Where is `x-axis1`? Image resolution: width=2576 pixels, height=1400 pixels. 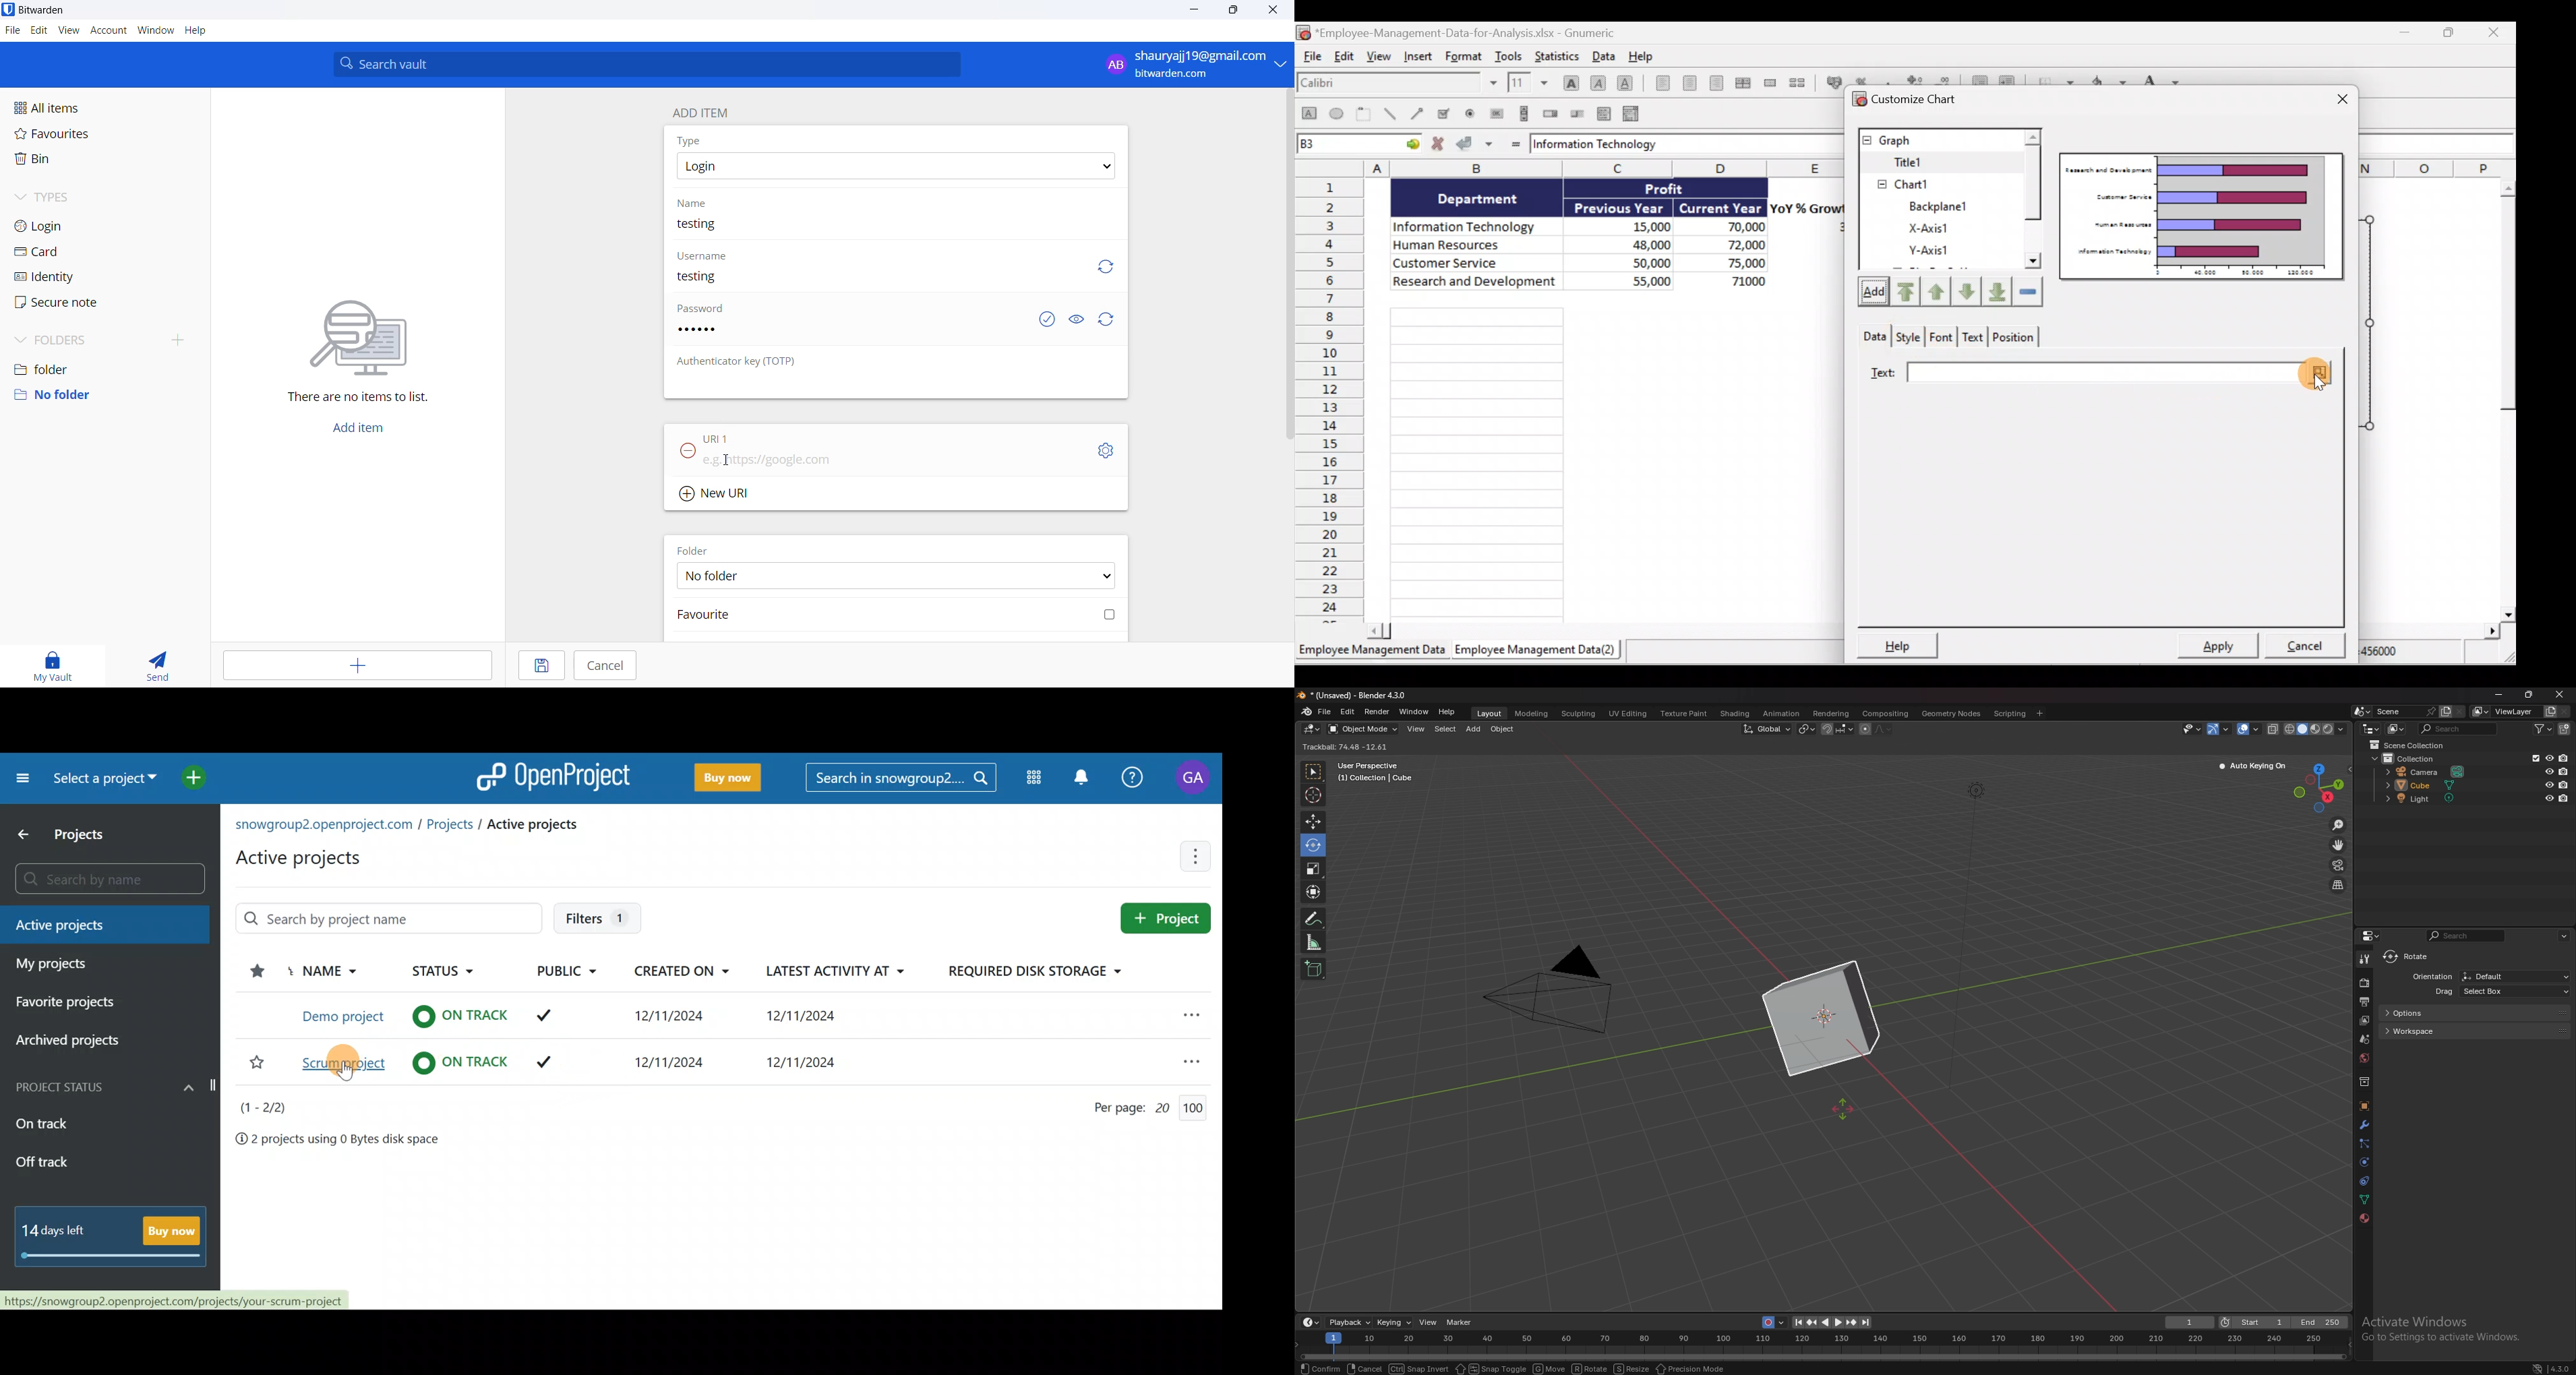
x-axis1 is located at coordinates (1926, 228).